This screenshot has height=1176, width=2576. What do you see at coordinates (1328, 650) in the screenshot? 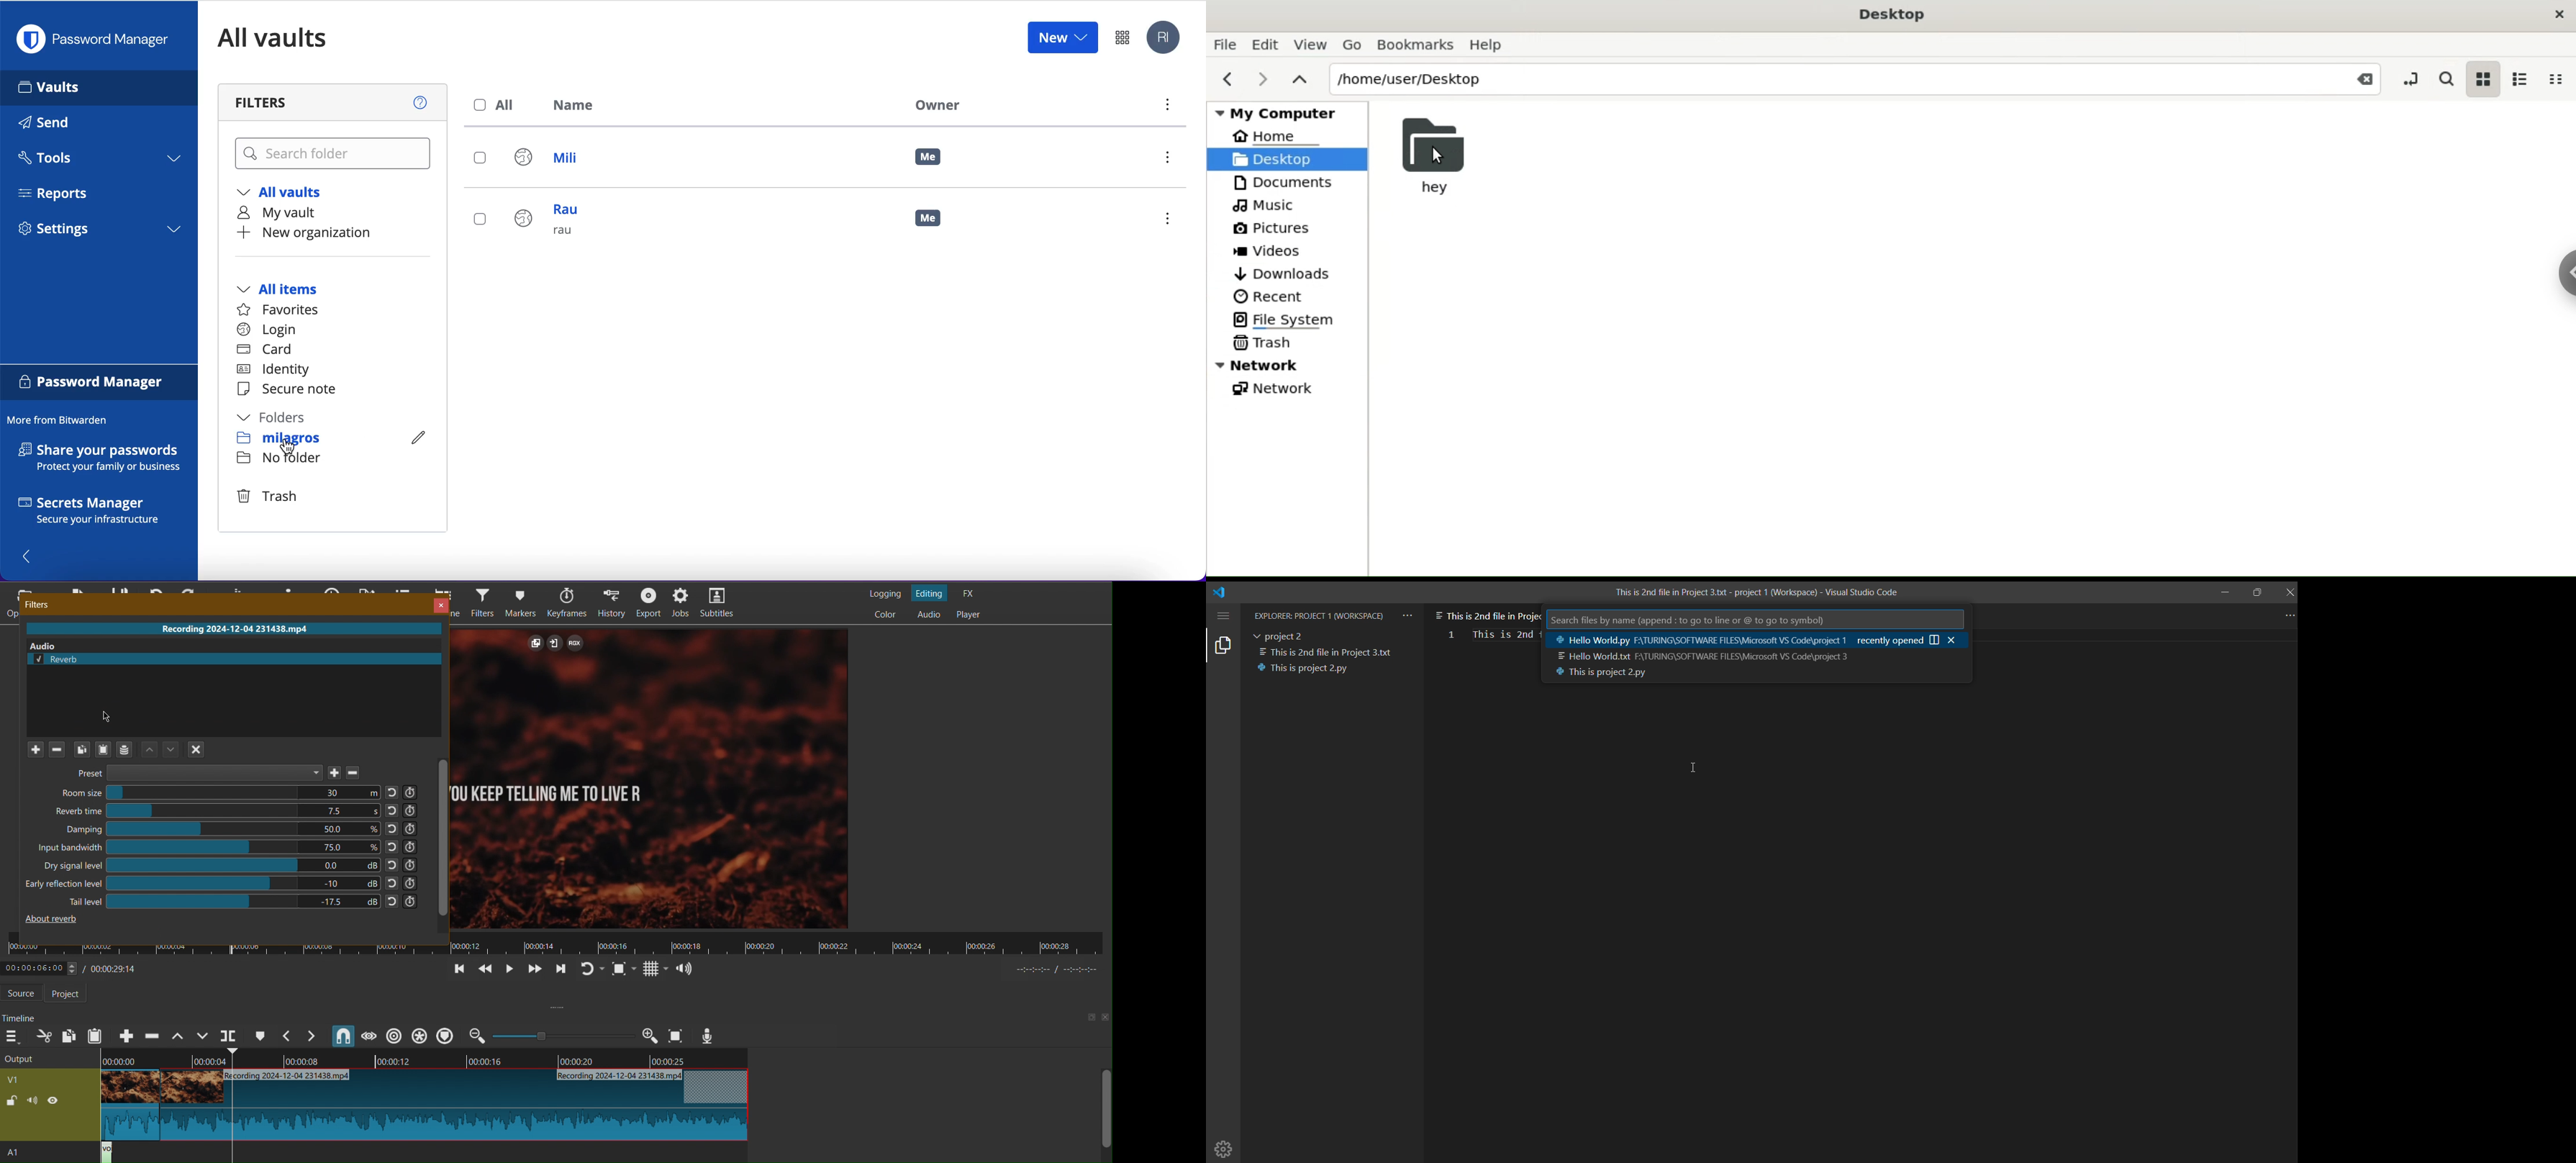
I see `This is 2nd file in Proiect 3.txt` at bounding box center [1328, 650].